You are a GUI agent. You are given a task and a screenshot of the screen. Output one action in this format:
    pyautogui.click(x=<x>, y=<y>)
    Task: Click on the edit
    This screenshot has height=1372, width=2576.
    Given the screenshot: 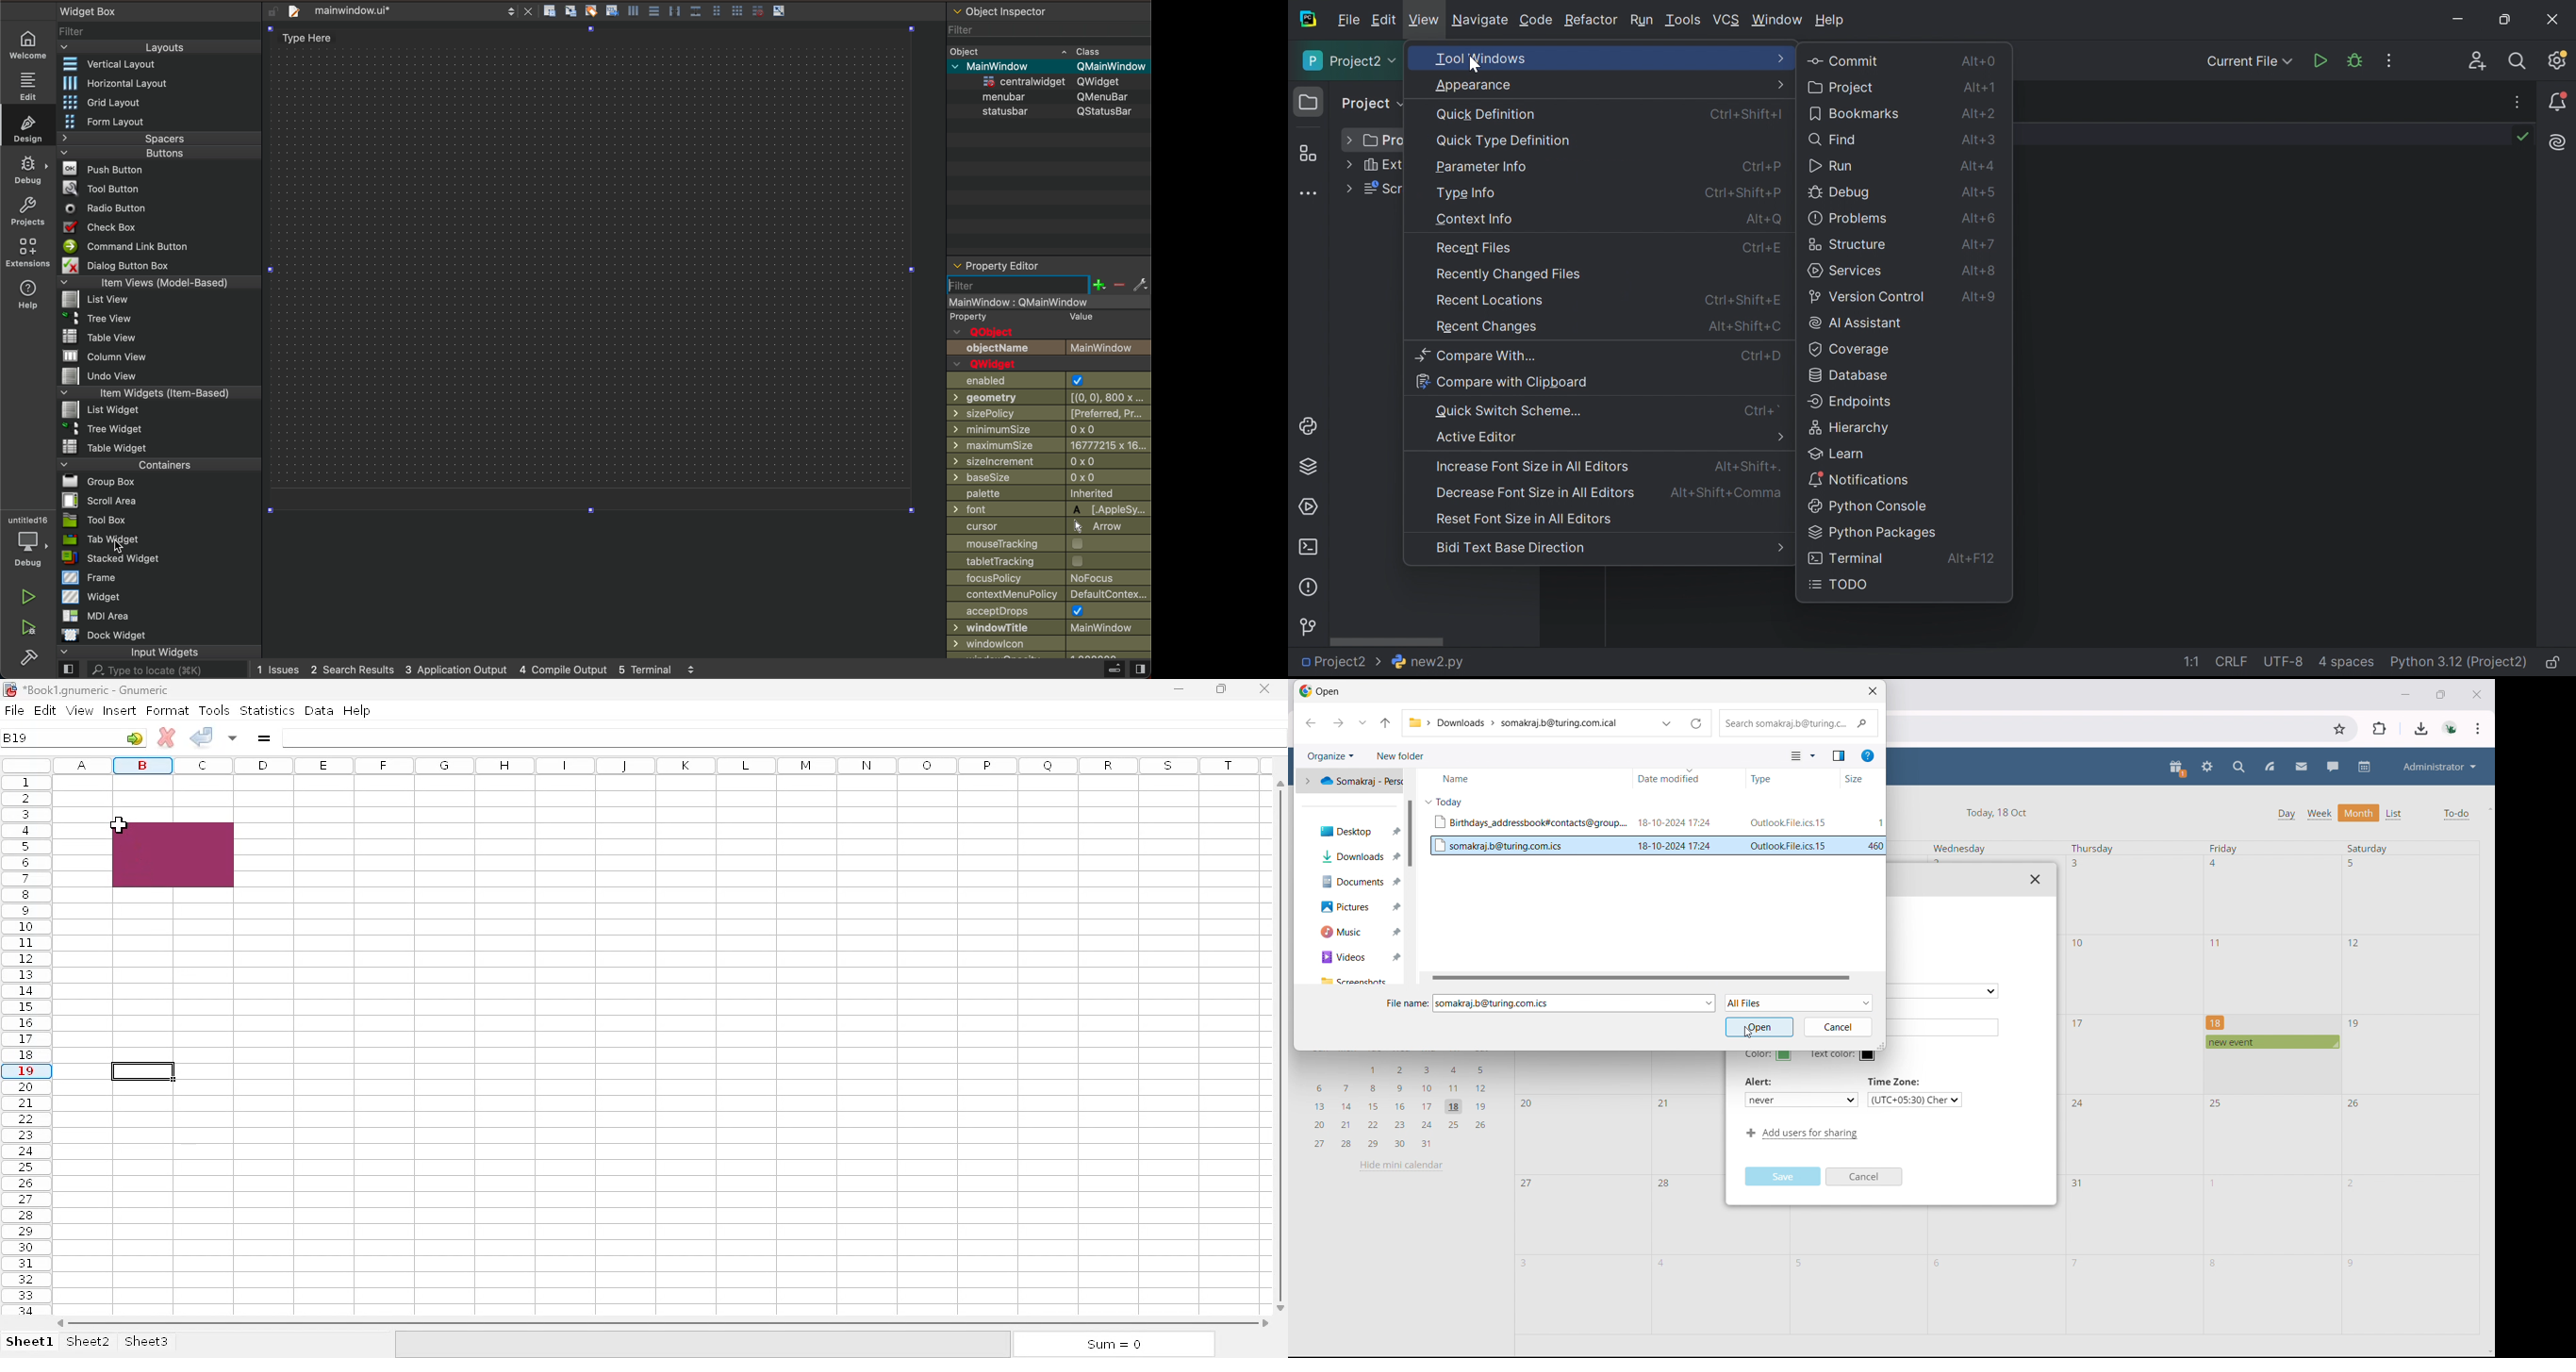 What is the action you would take?
    pyautogui.click(x=29, y=84)
    